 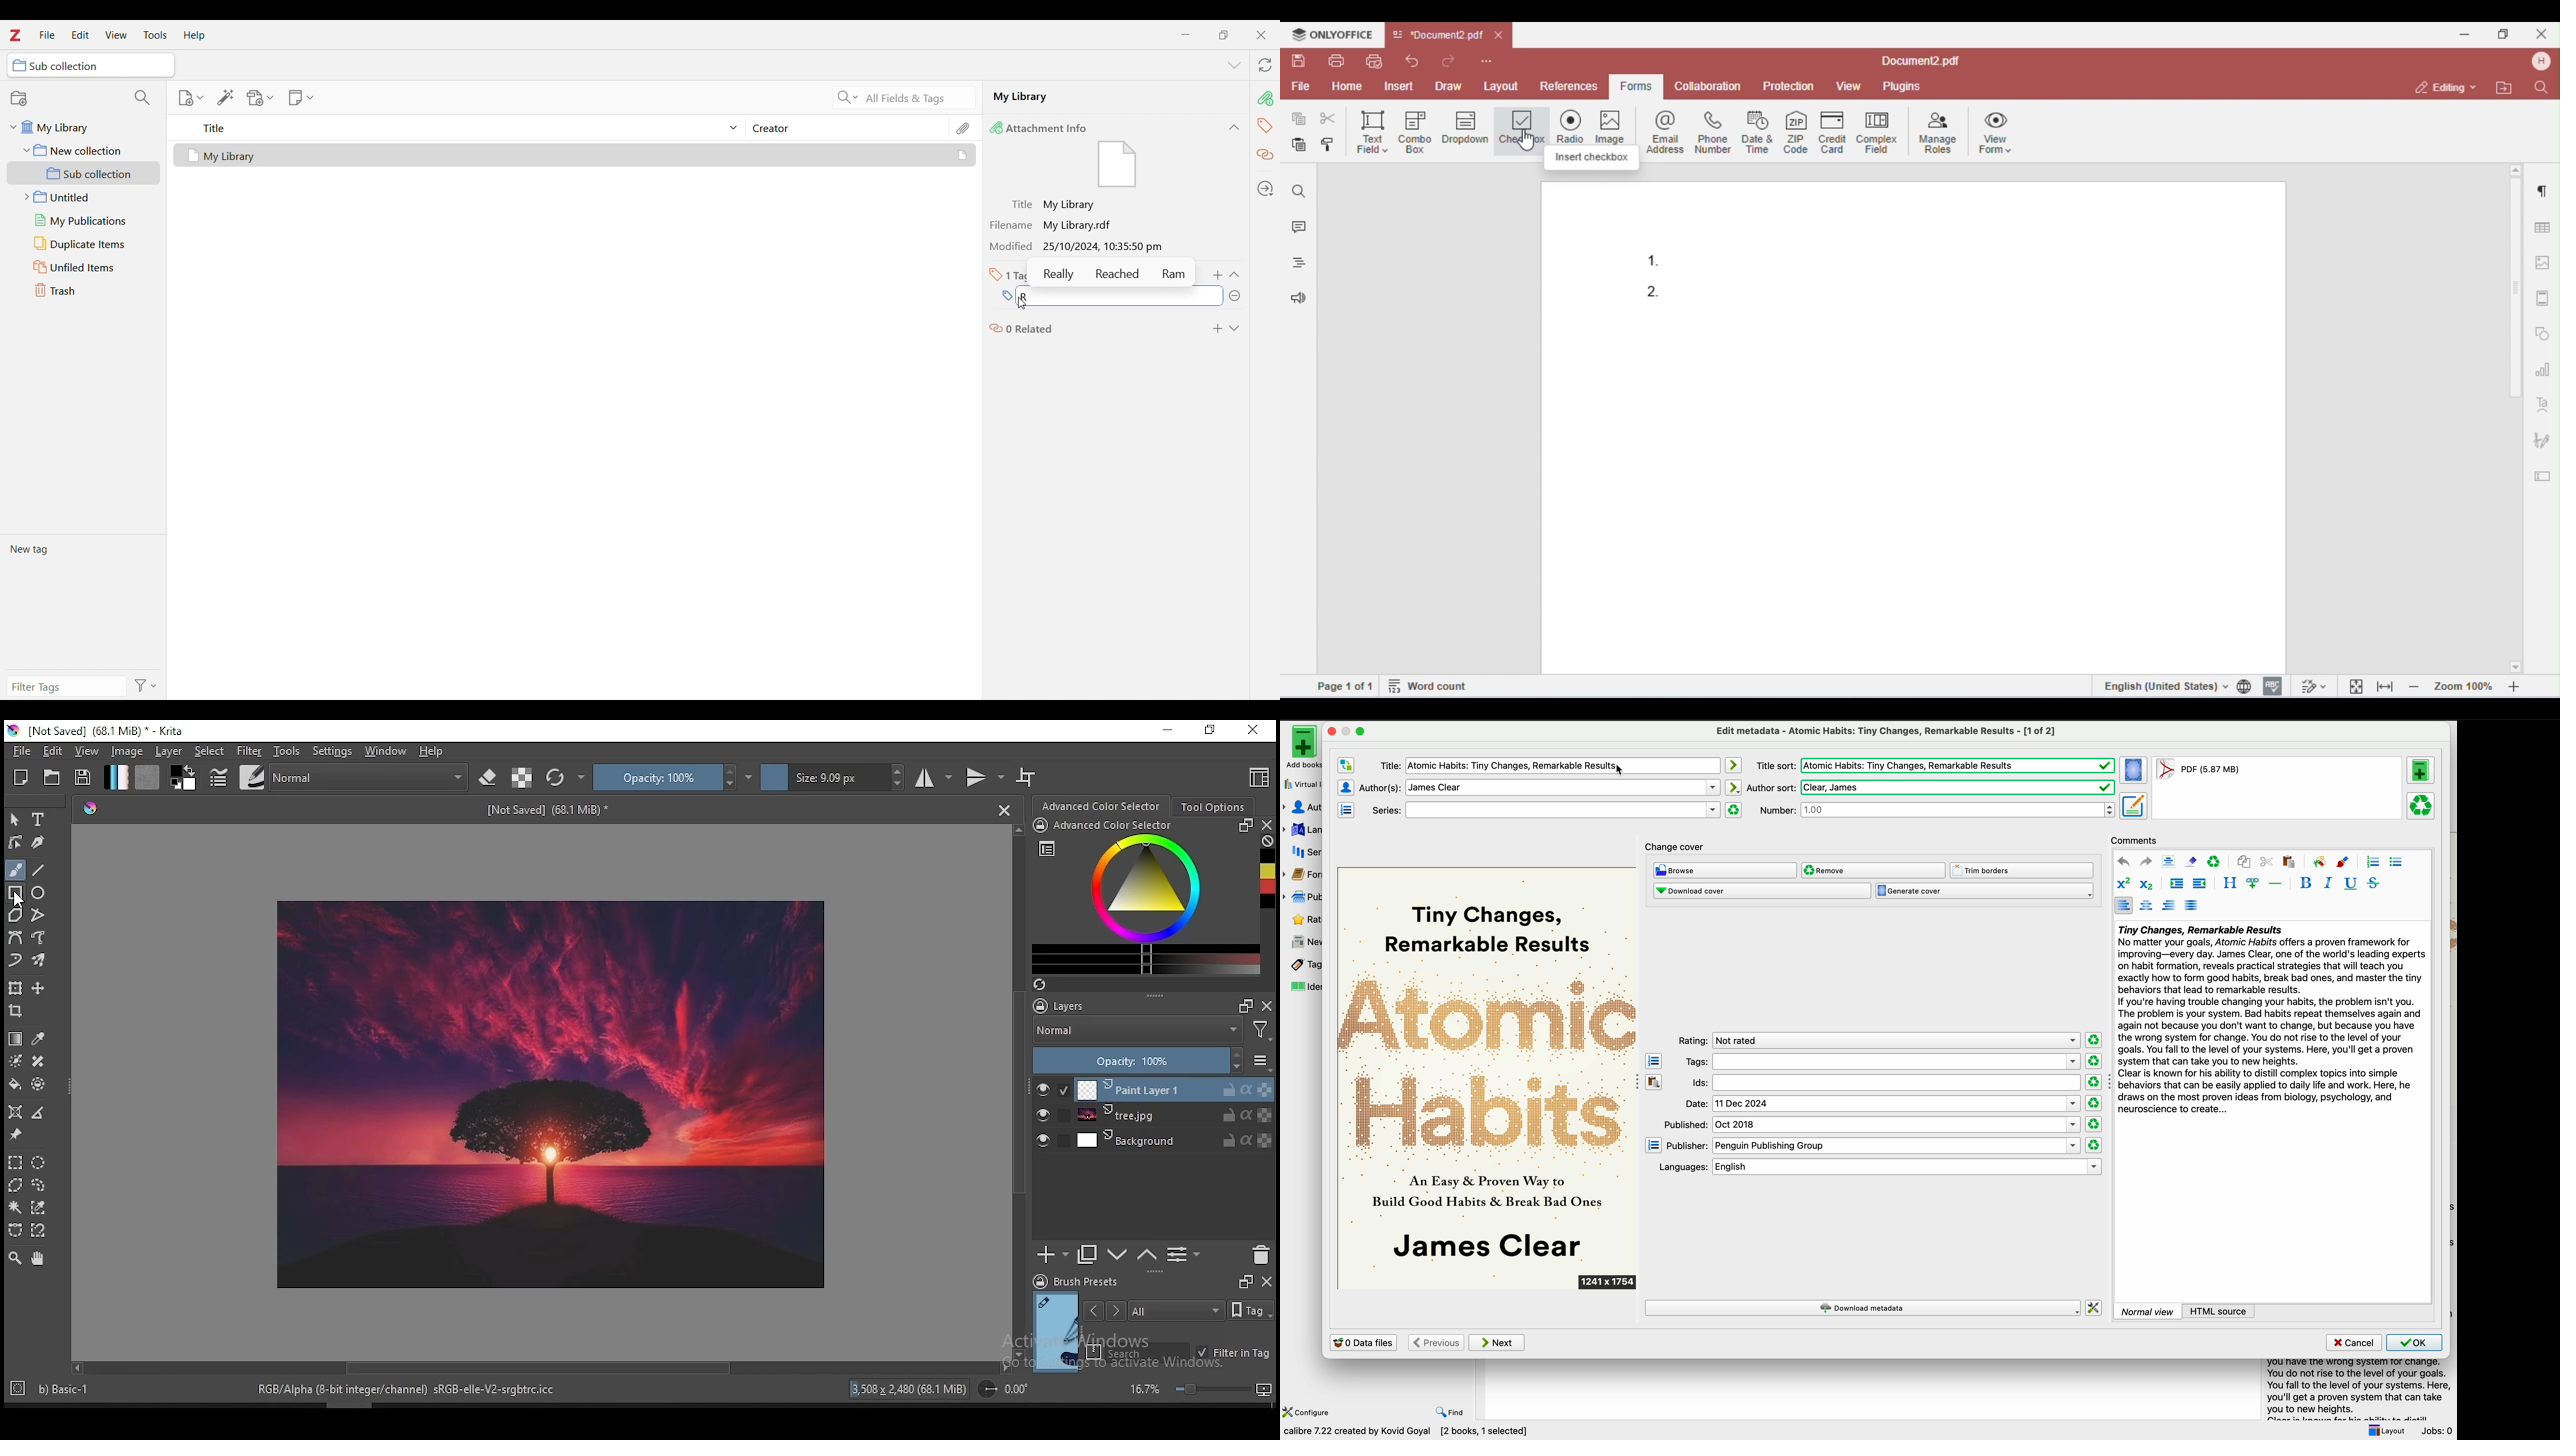 I want to click on bezier curve tool, so click(x=16, y=938).